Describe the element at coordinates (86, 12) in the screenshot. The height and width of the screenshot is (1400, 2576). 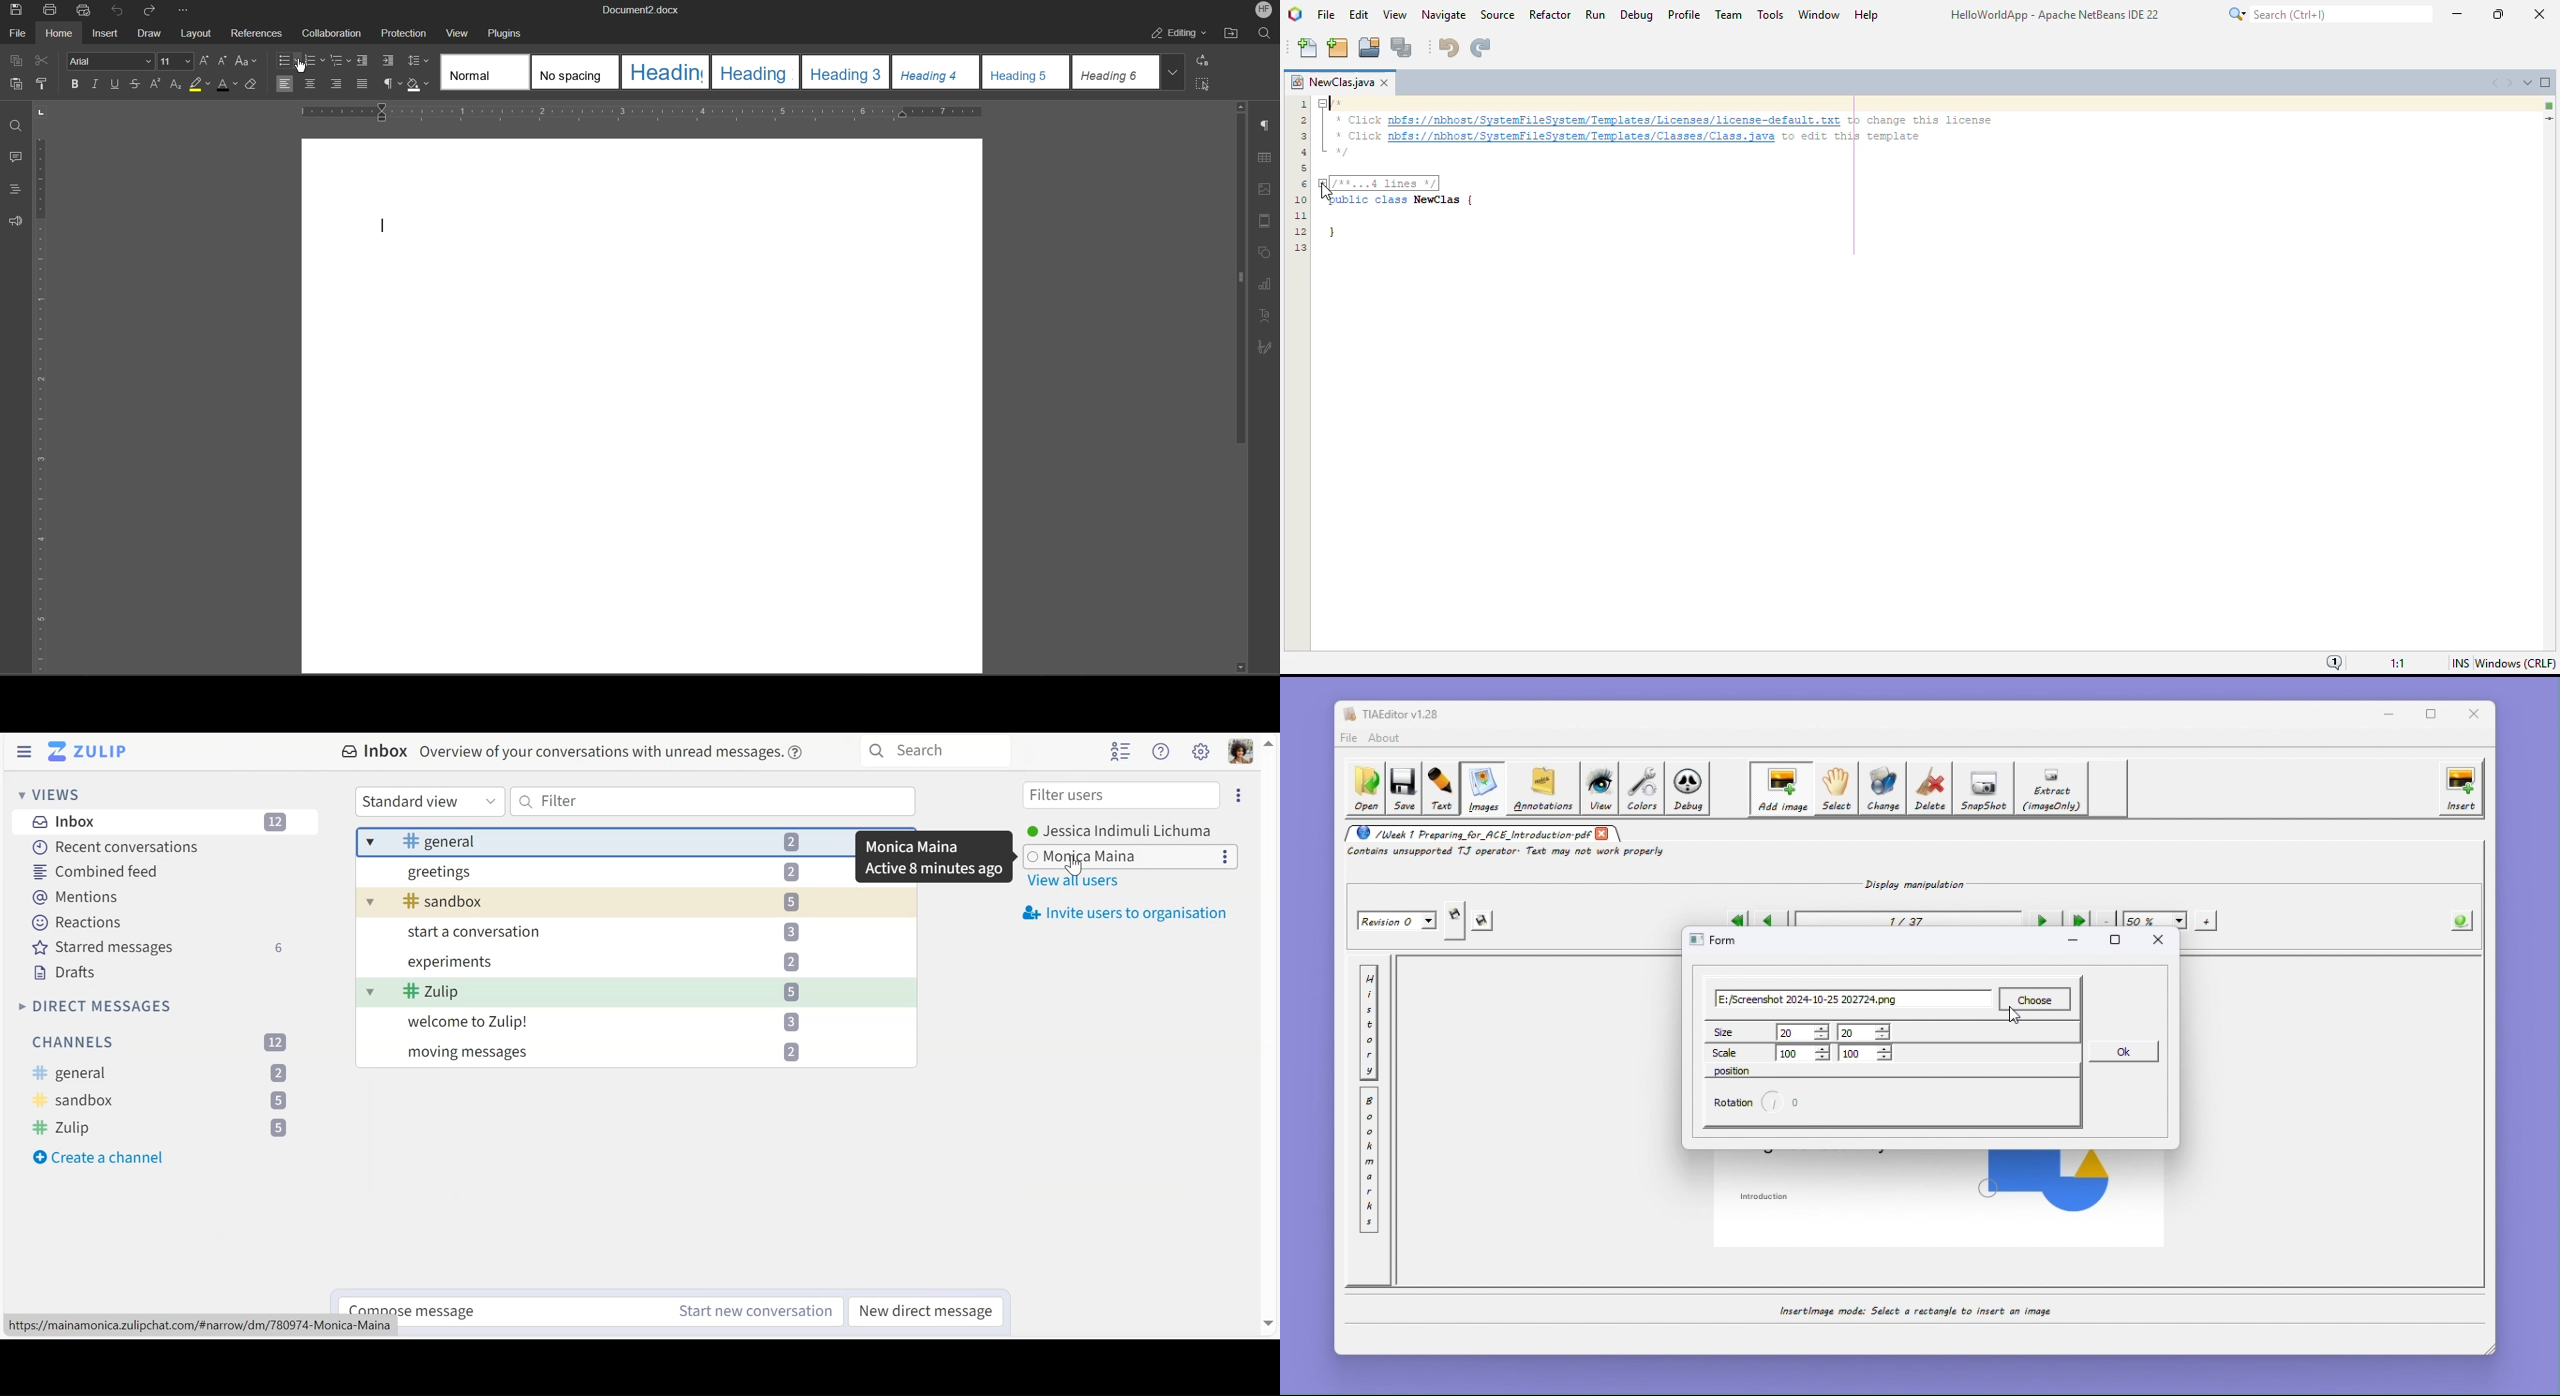
I see `Quick Print` at that location.